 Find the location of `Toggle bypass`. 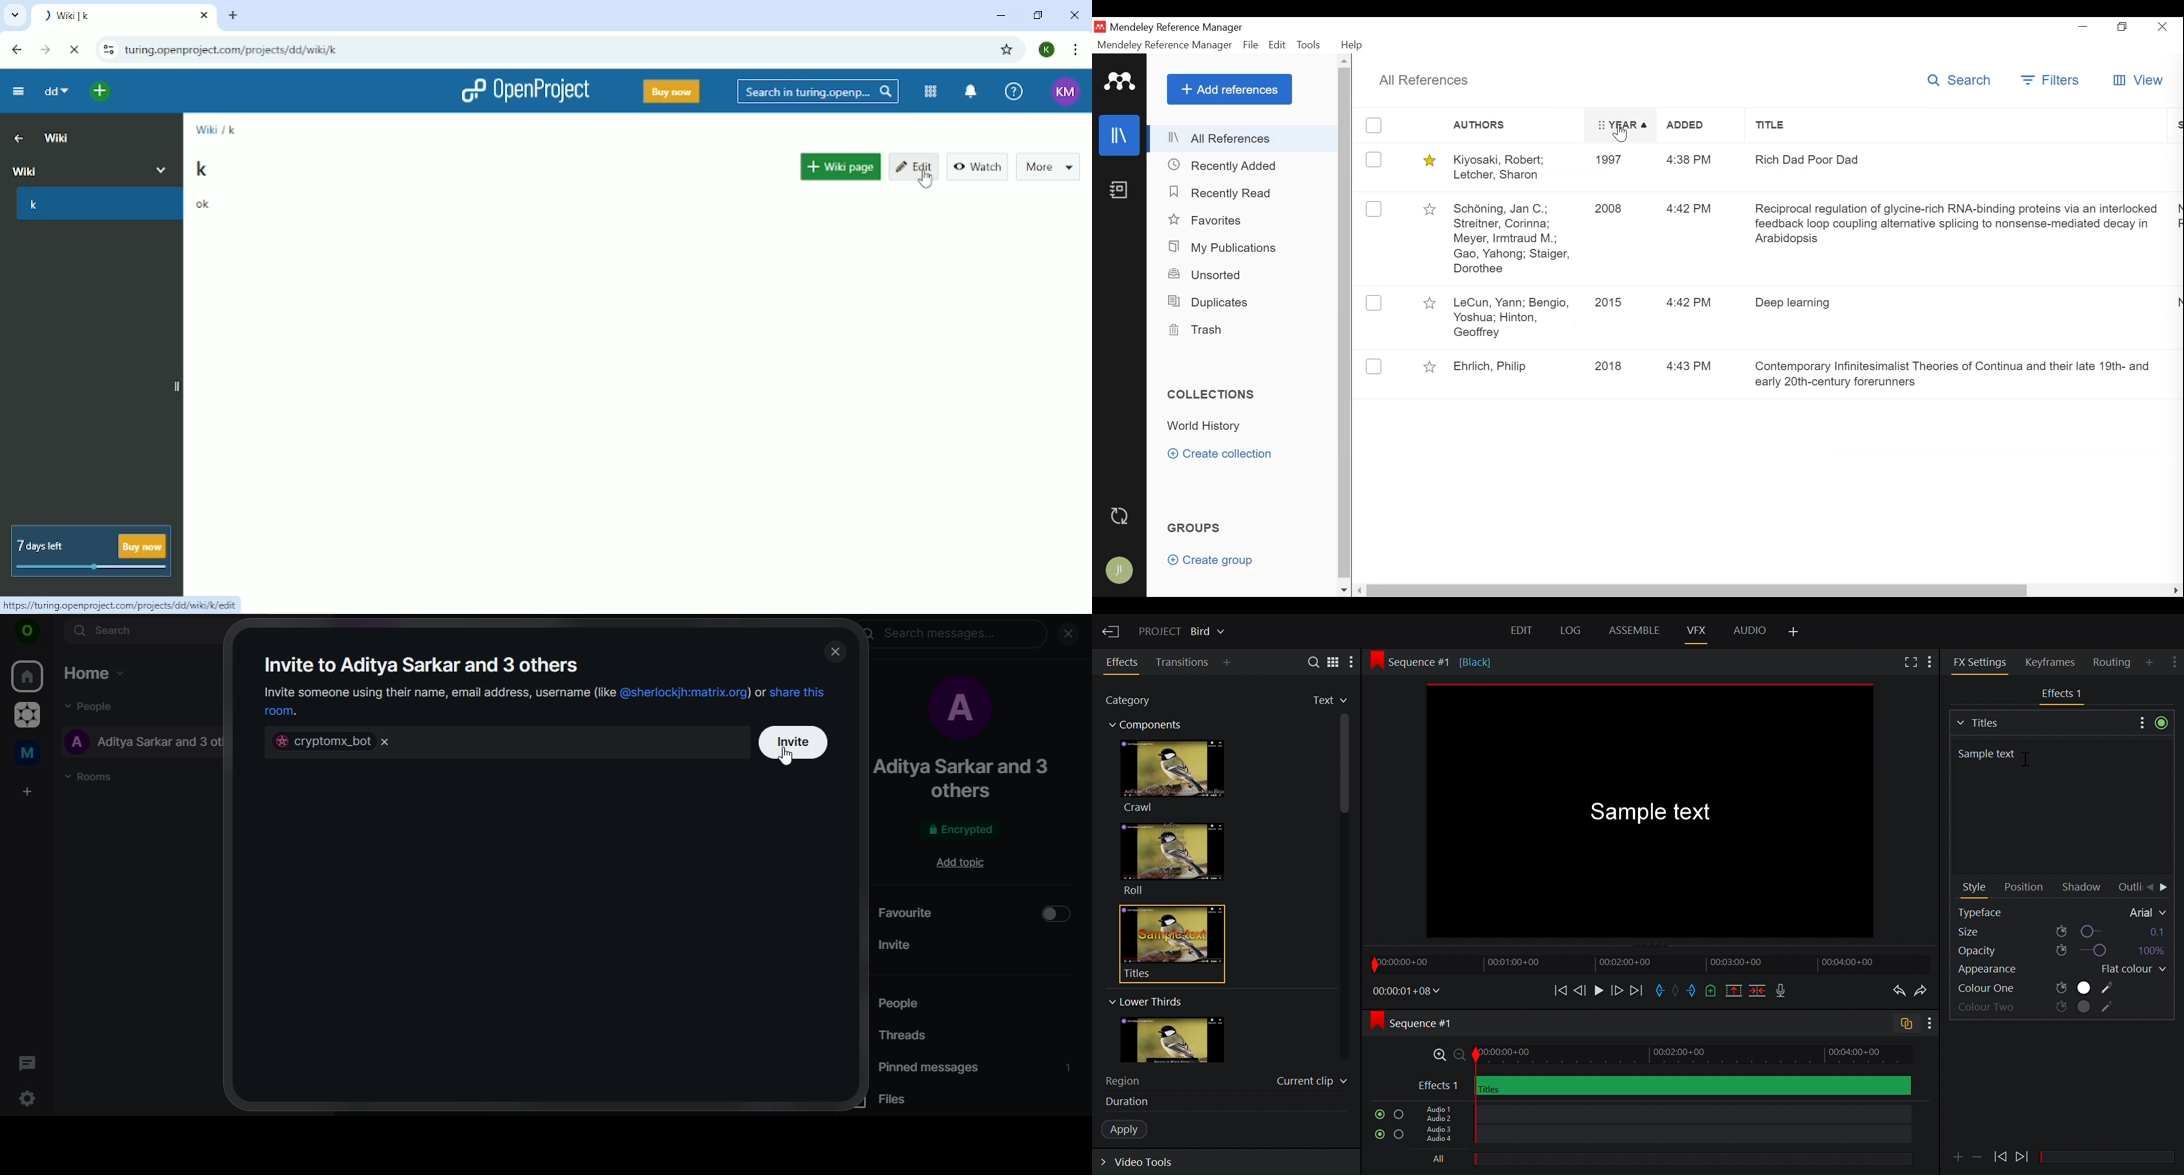

Toggle bypass is located at coordinates (2161, 723).